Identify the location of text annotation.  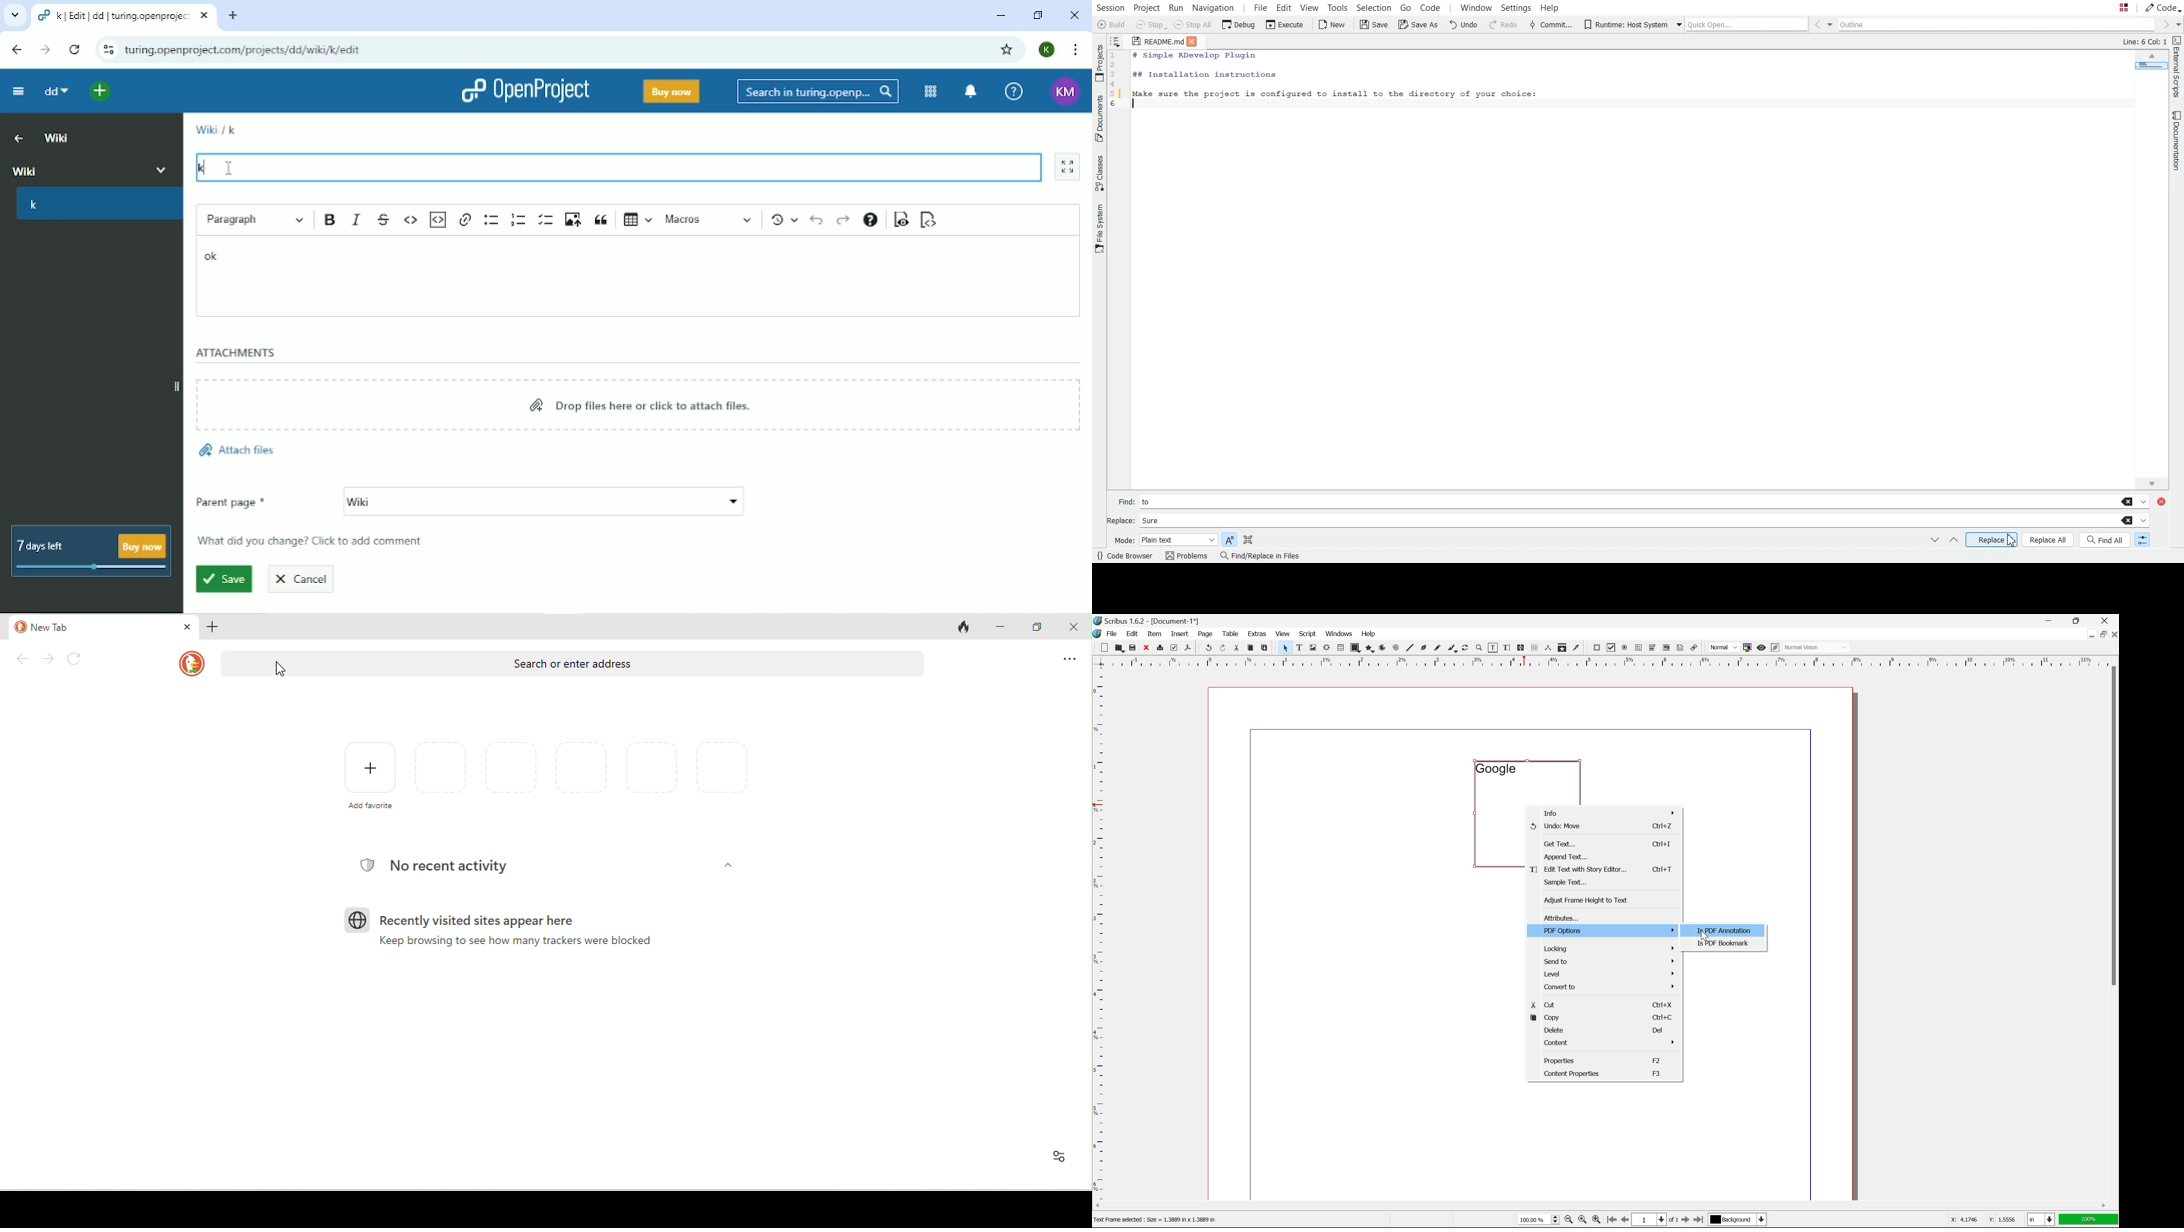
(1680, 648).